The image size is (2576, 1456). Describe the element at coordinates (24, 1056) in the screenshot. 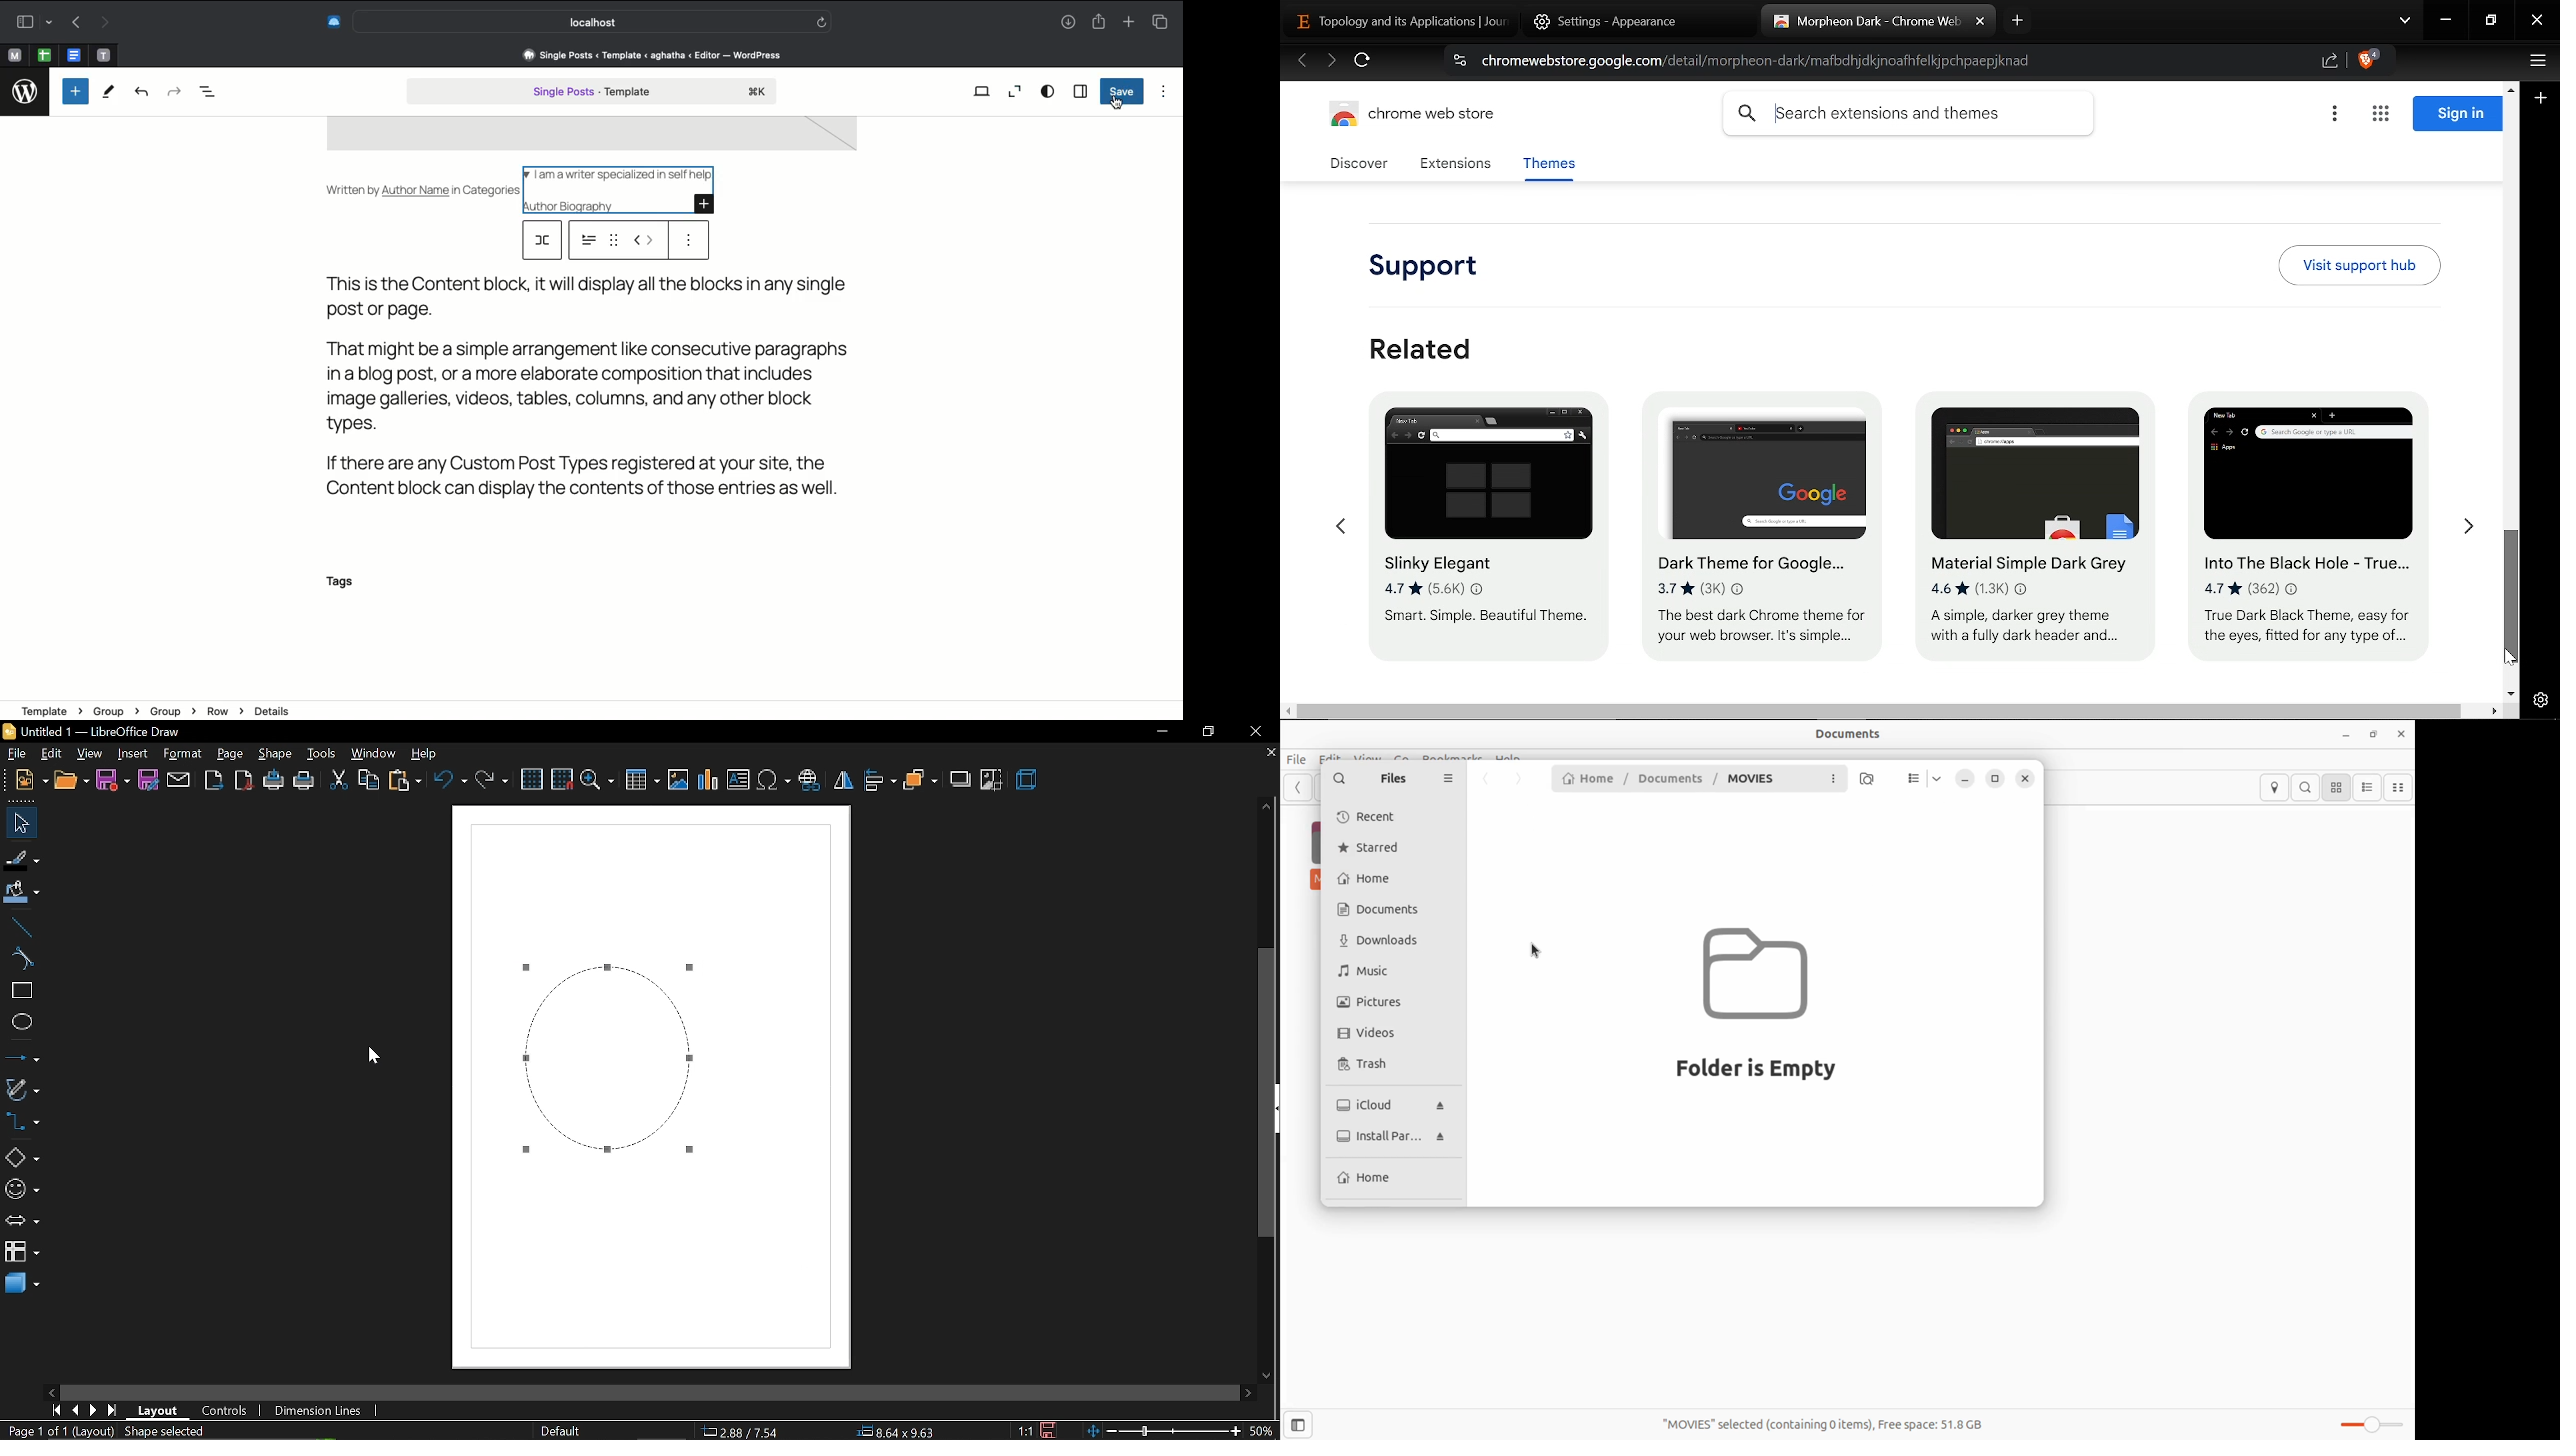

I see `lines and arrows` at that location.